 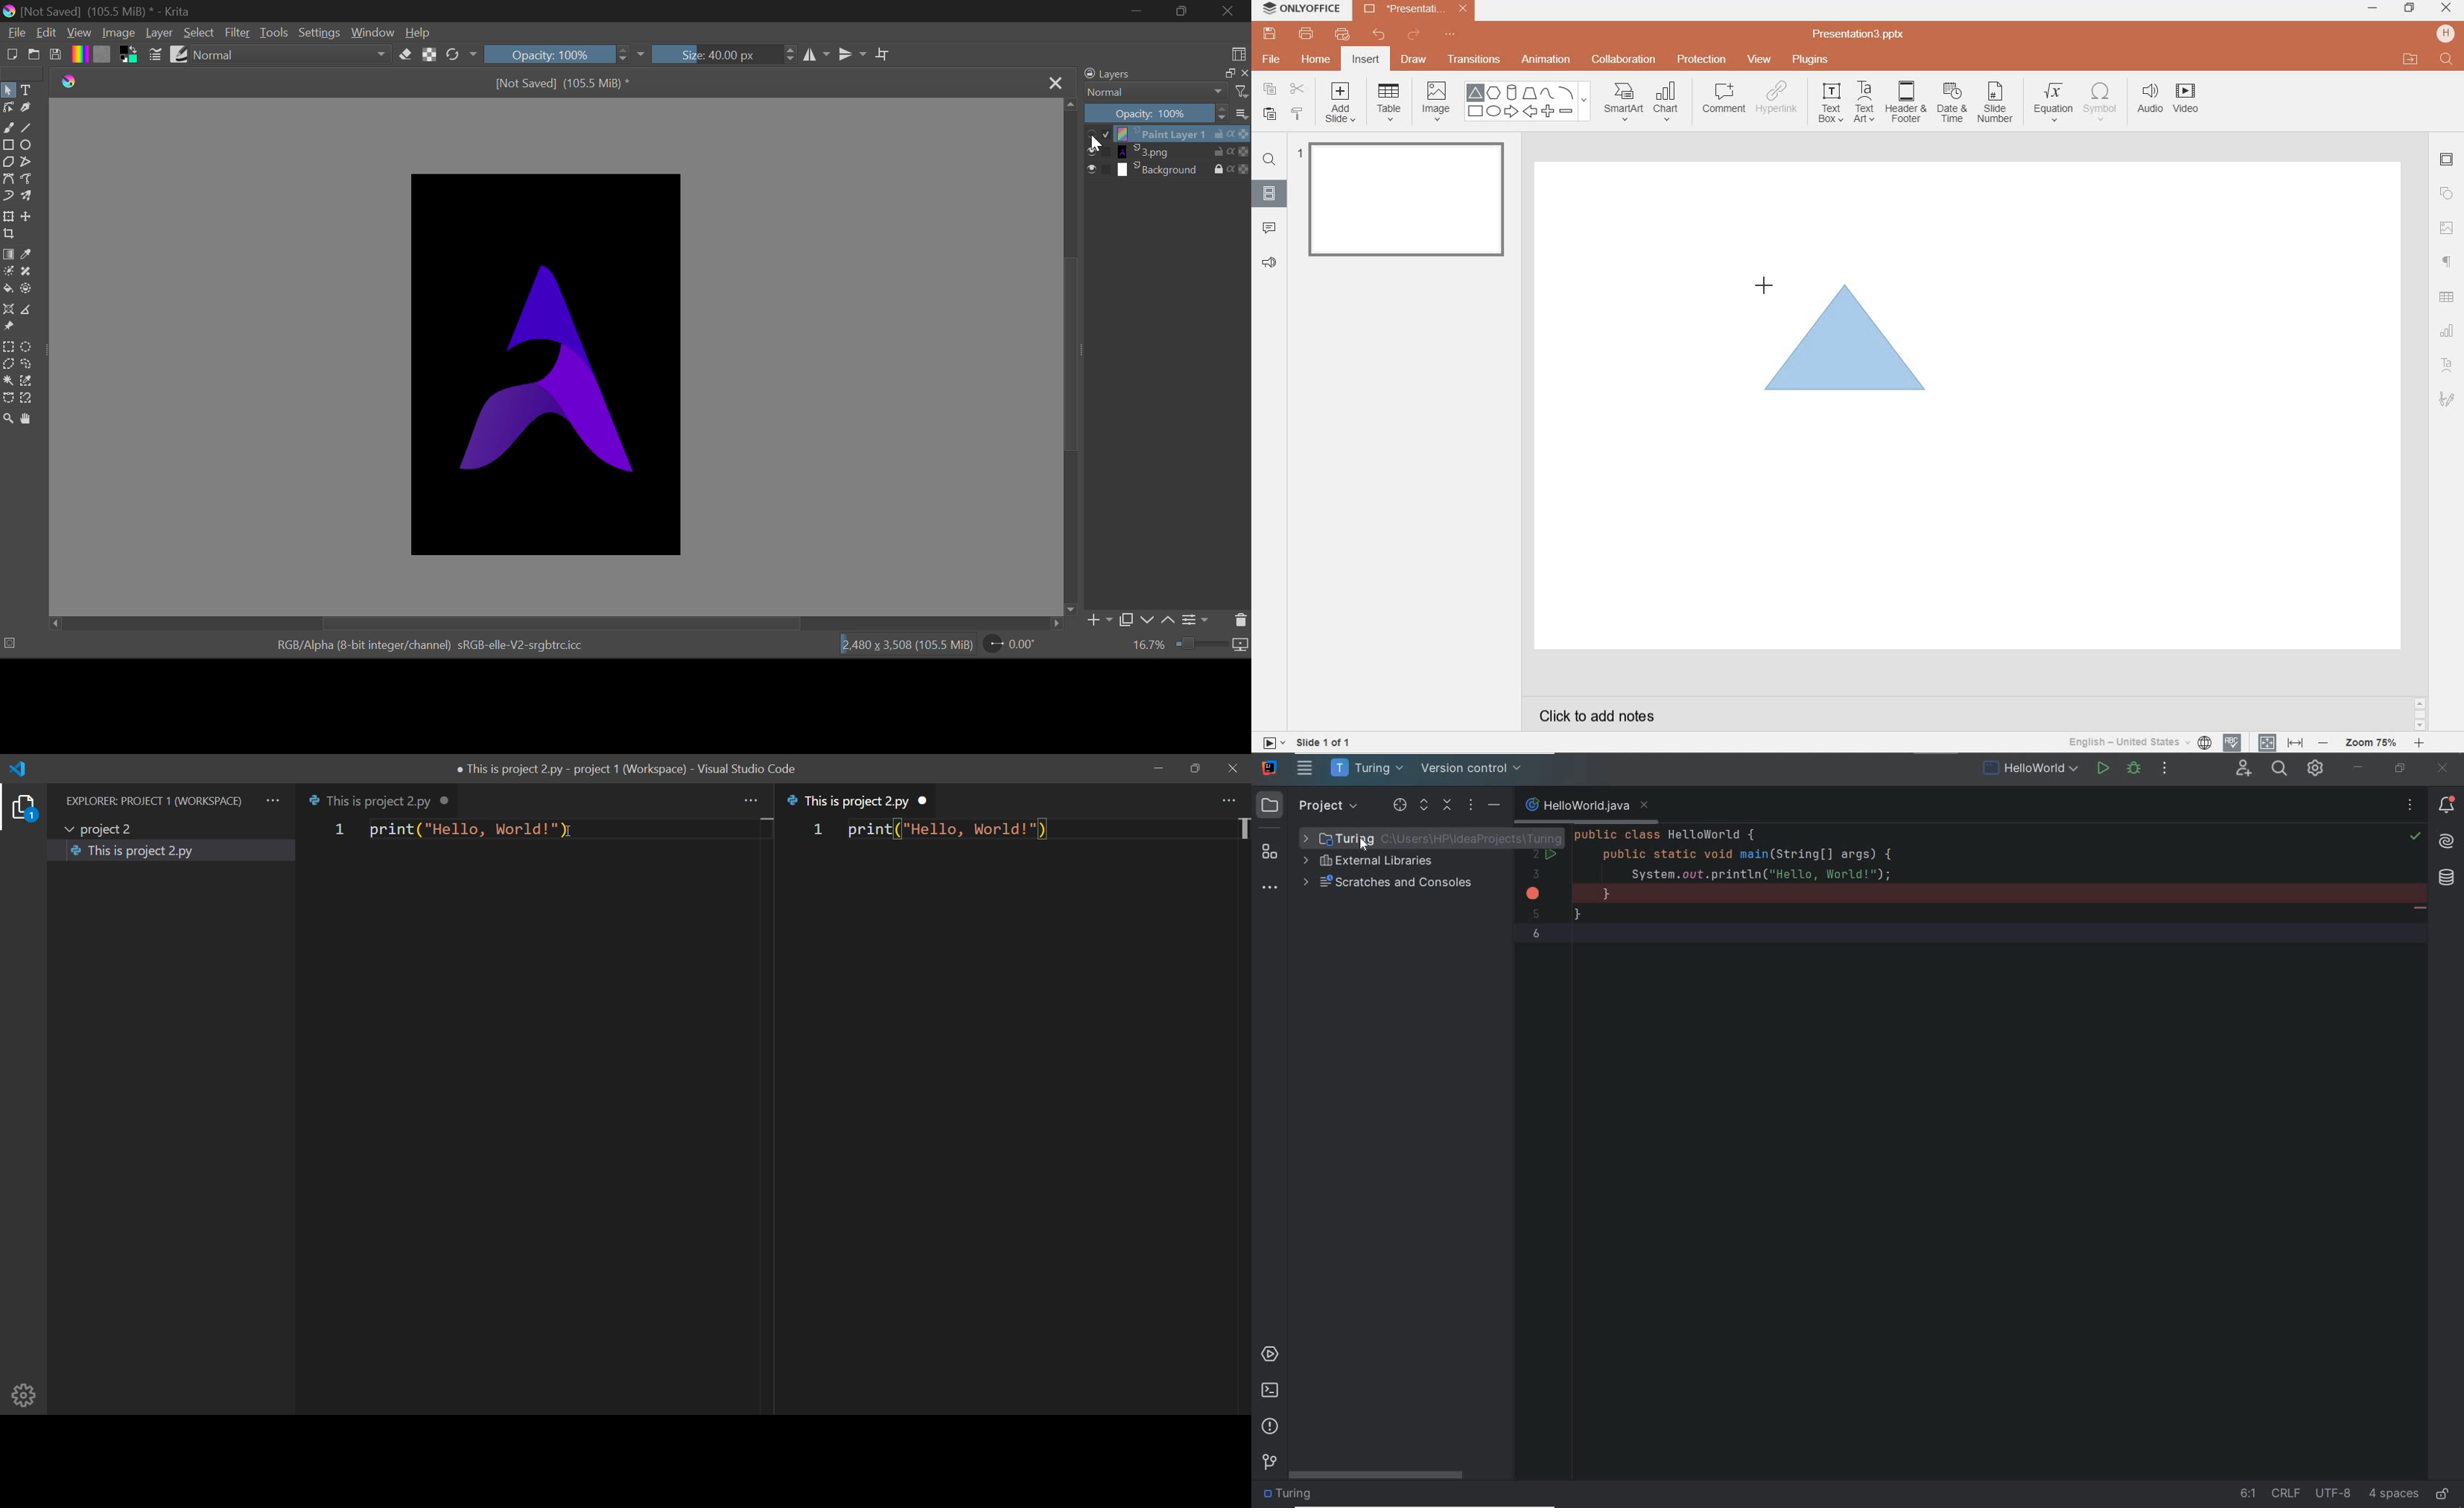 I want to click on TABLE SETTINGS, so click(x=2447, y=297).